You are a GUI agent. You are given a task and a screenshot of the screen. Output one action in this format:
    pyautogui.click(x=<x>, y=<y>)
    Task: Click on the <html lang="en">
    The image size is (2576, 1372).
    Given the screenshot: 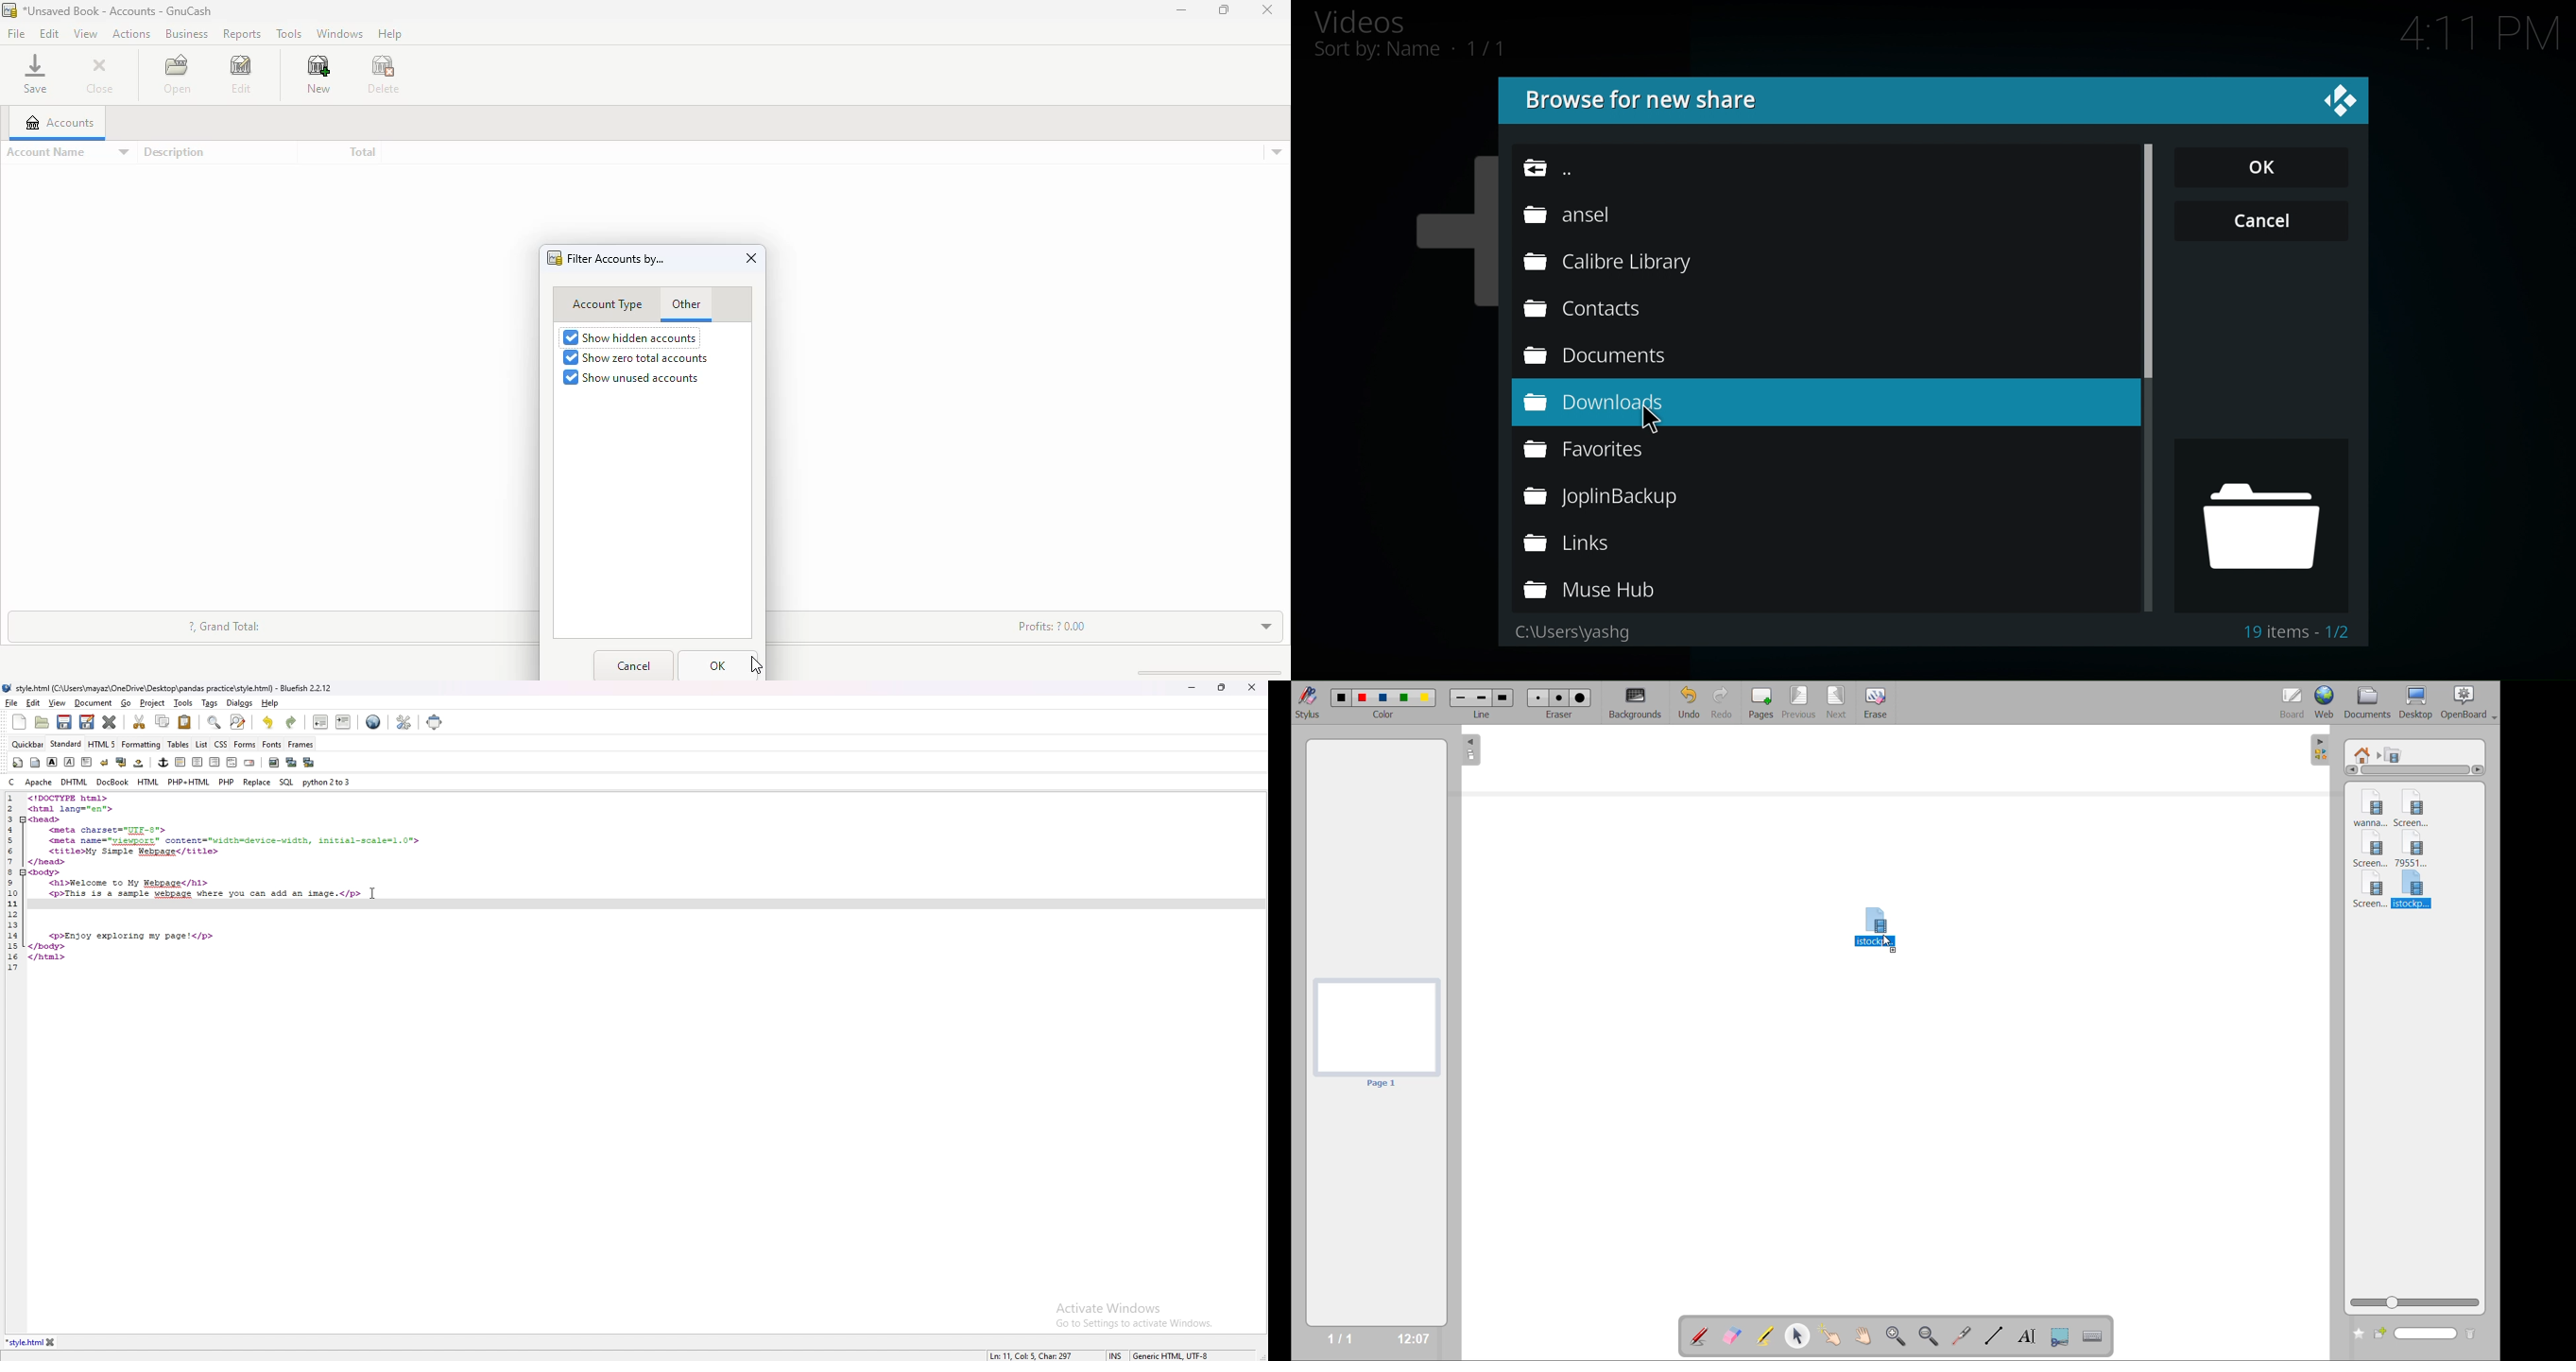 What is the action you would take?
    pyautogui.click(x=71, y=809)
    